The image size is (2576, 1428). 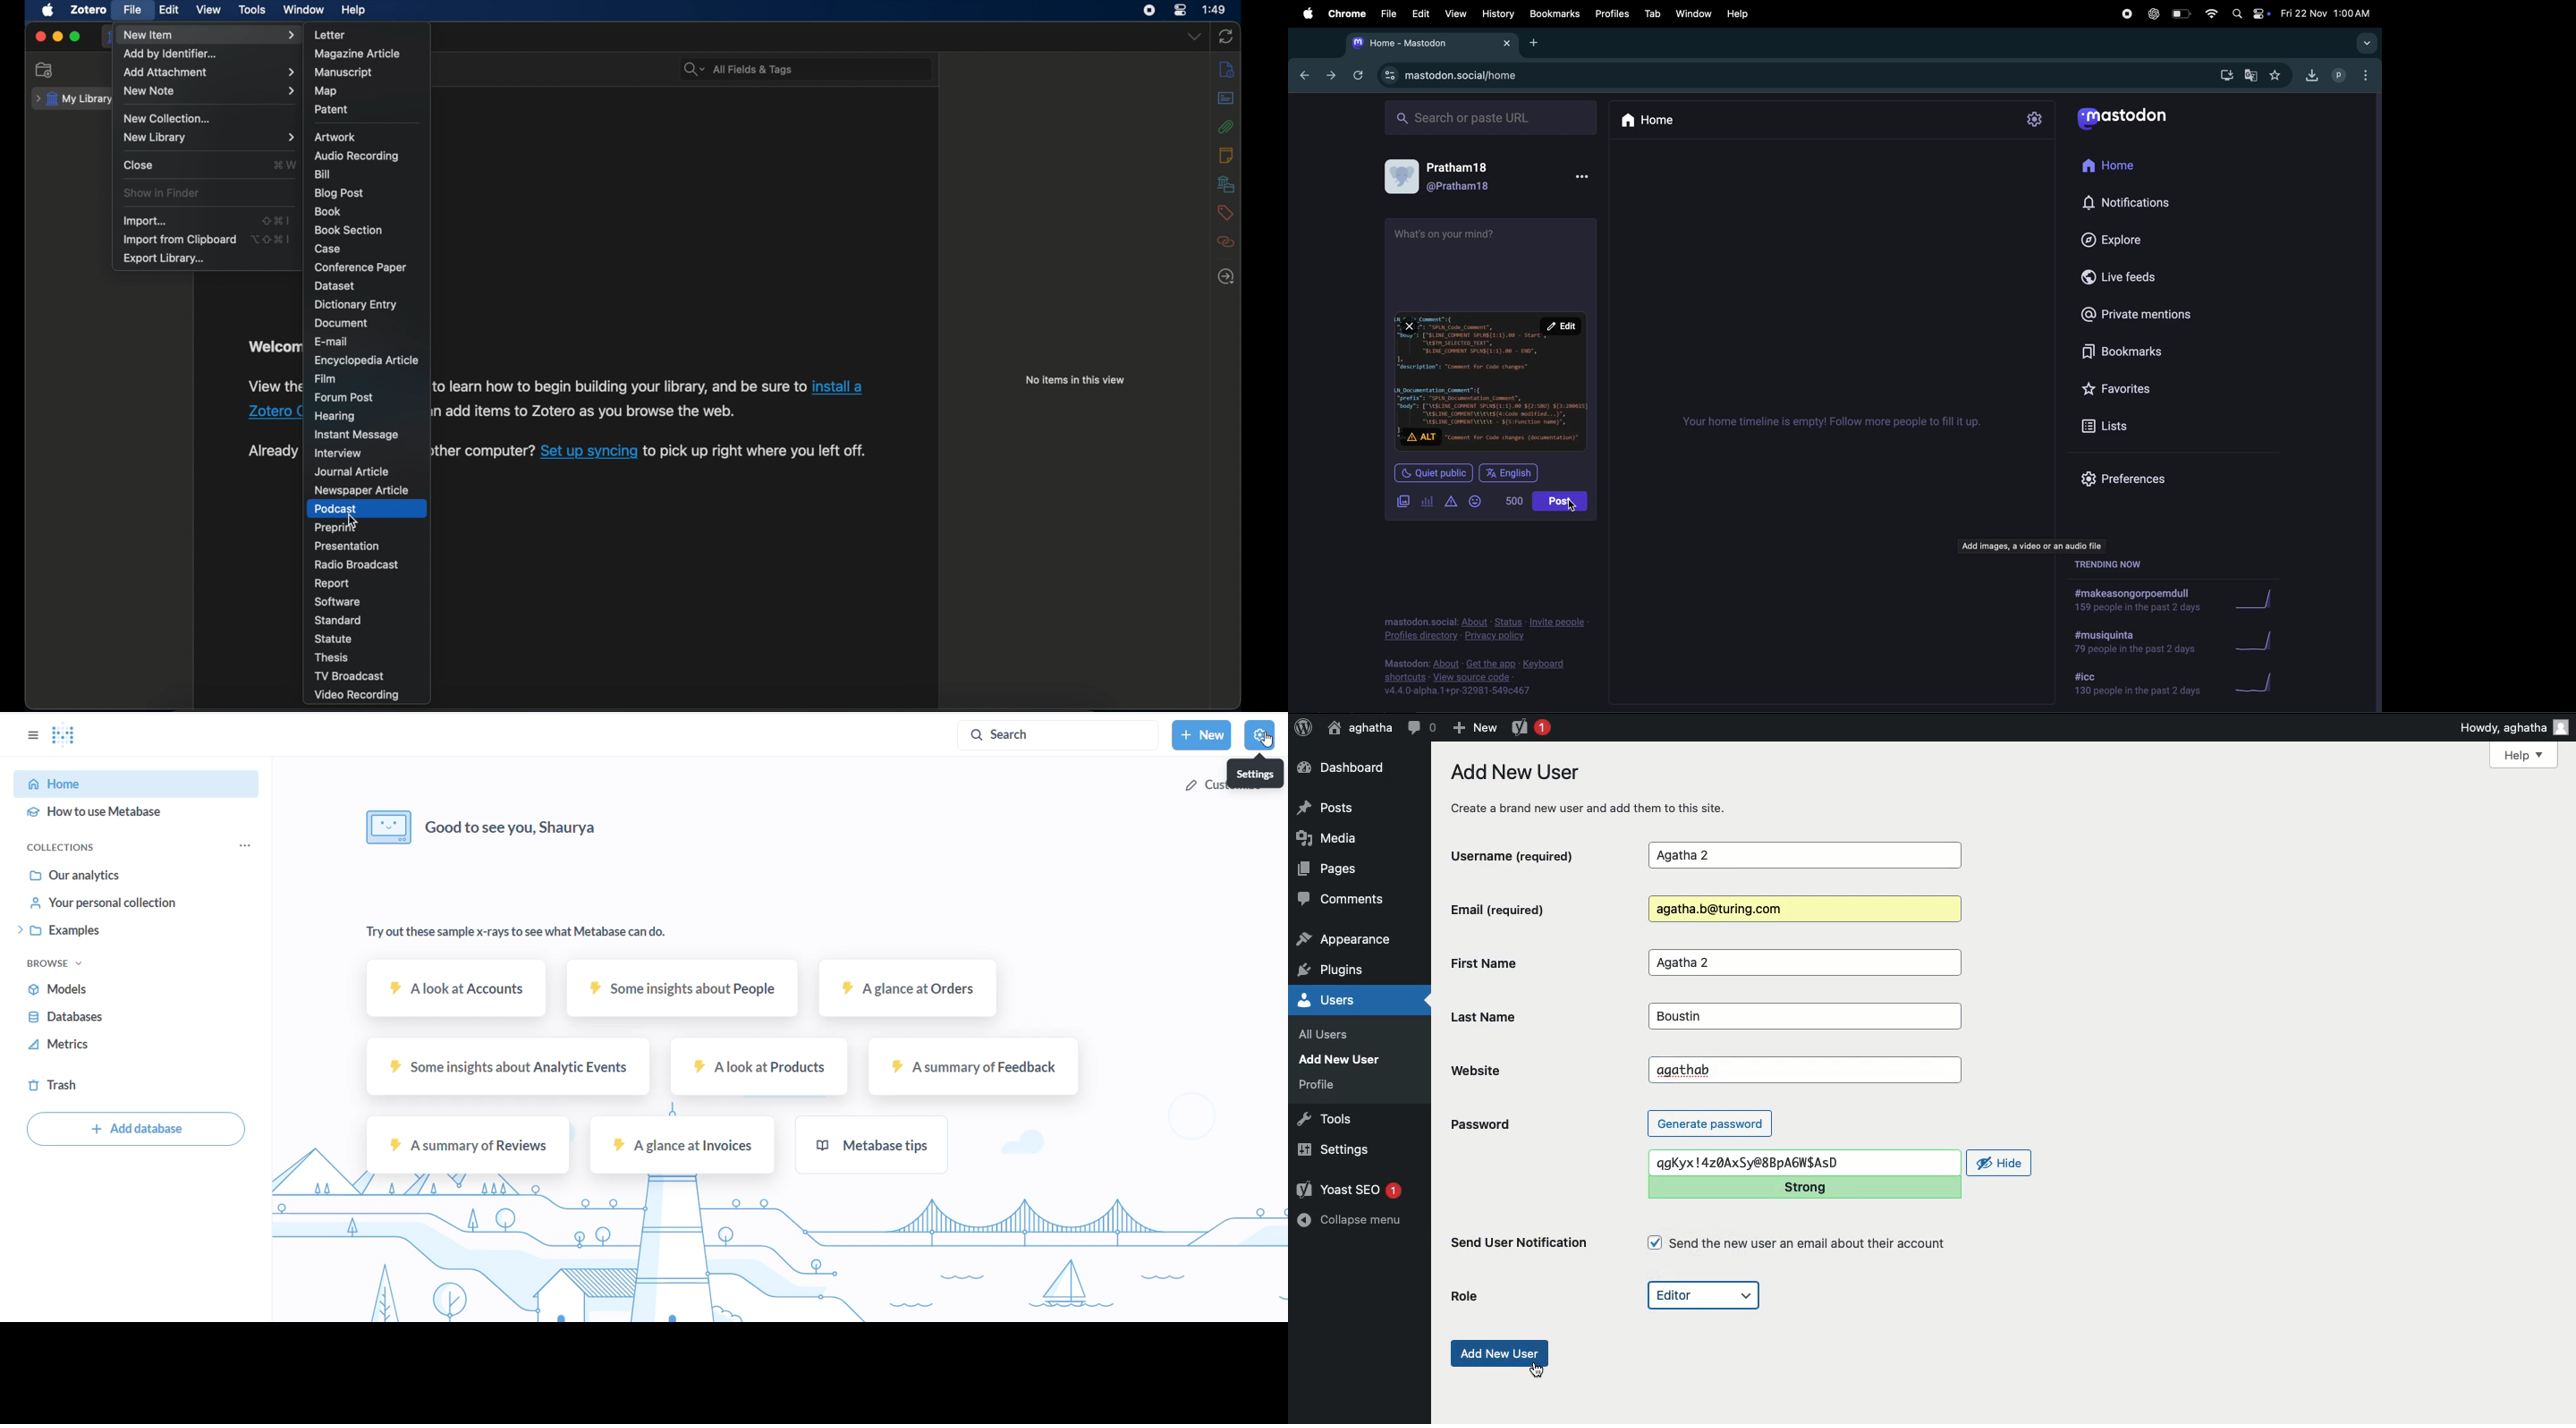 What do you see at coordinates (1598, 789) in the screenshot?
I see `Add new user create a bran new user and add them to this site.` at bounding box center [1598, 789].